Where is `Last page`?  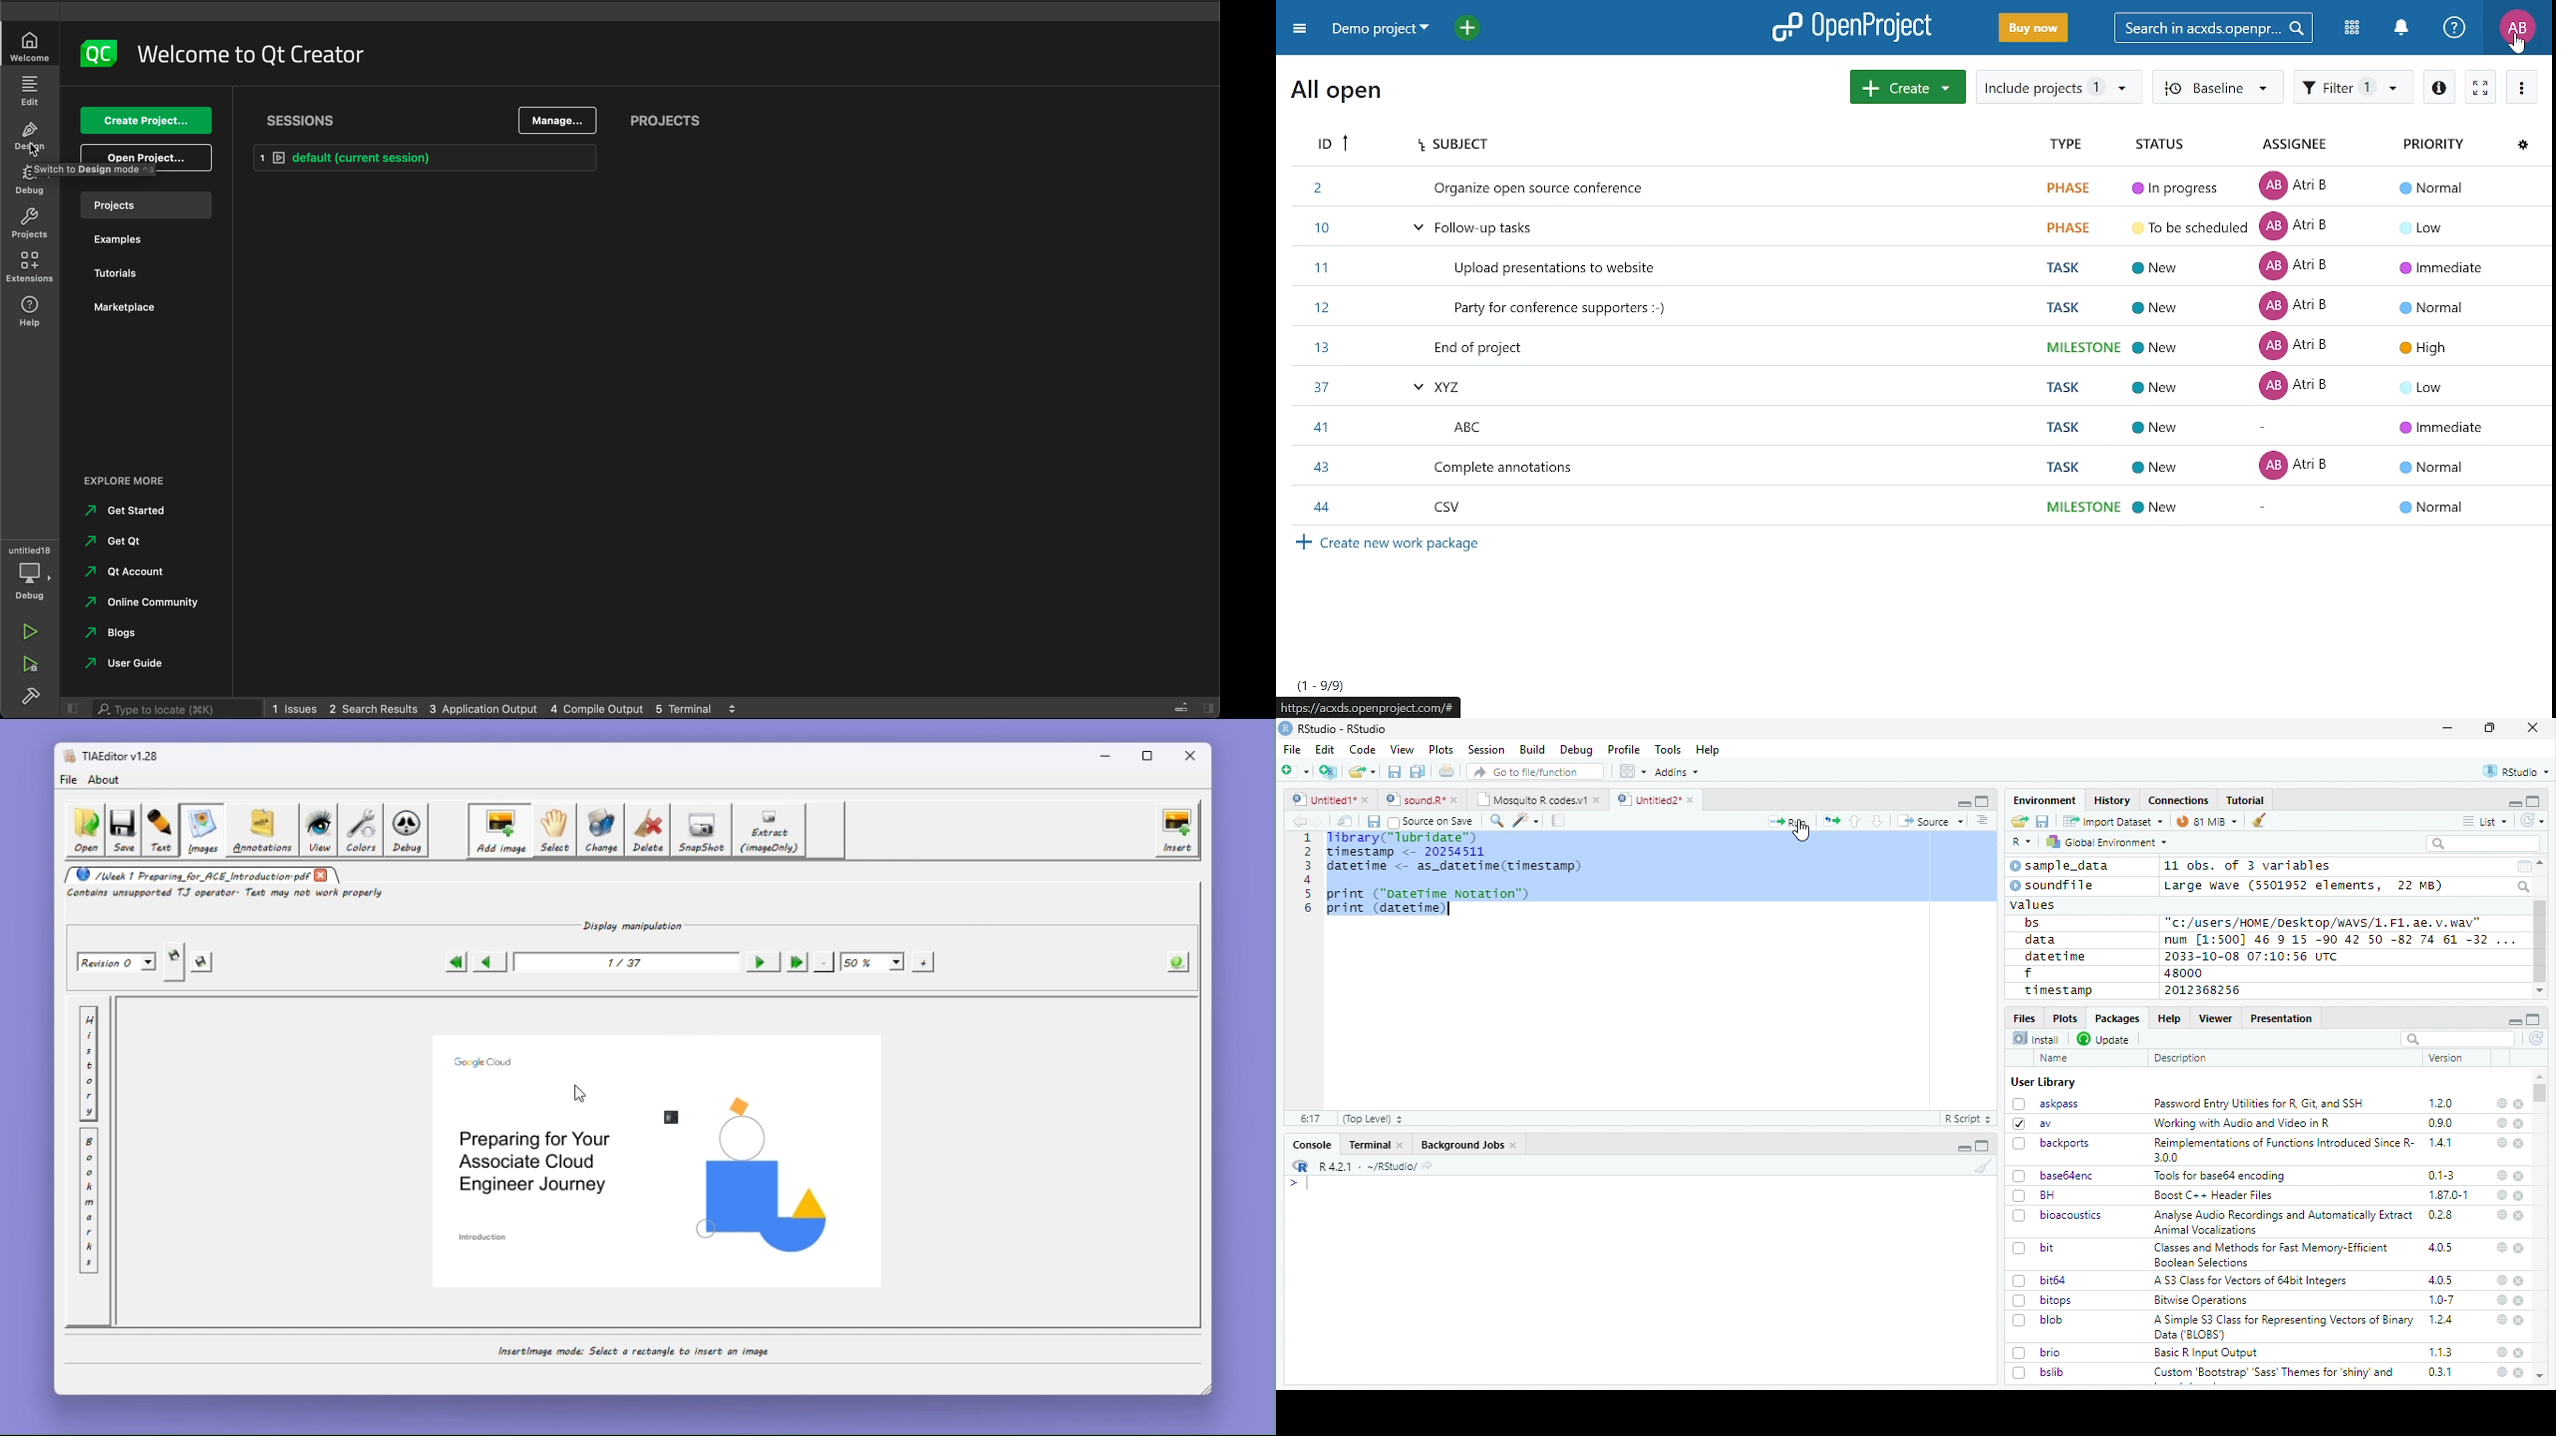 Last page is located at coordinates (796, 962).